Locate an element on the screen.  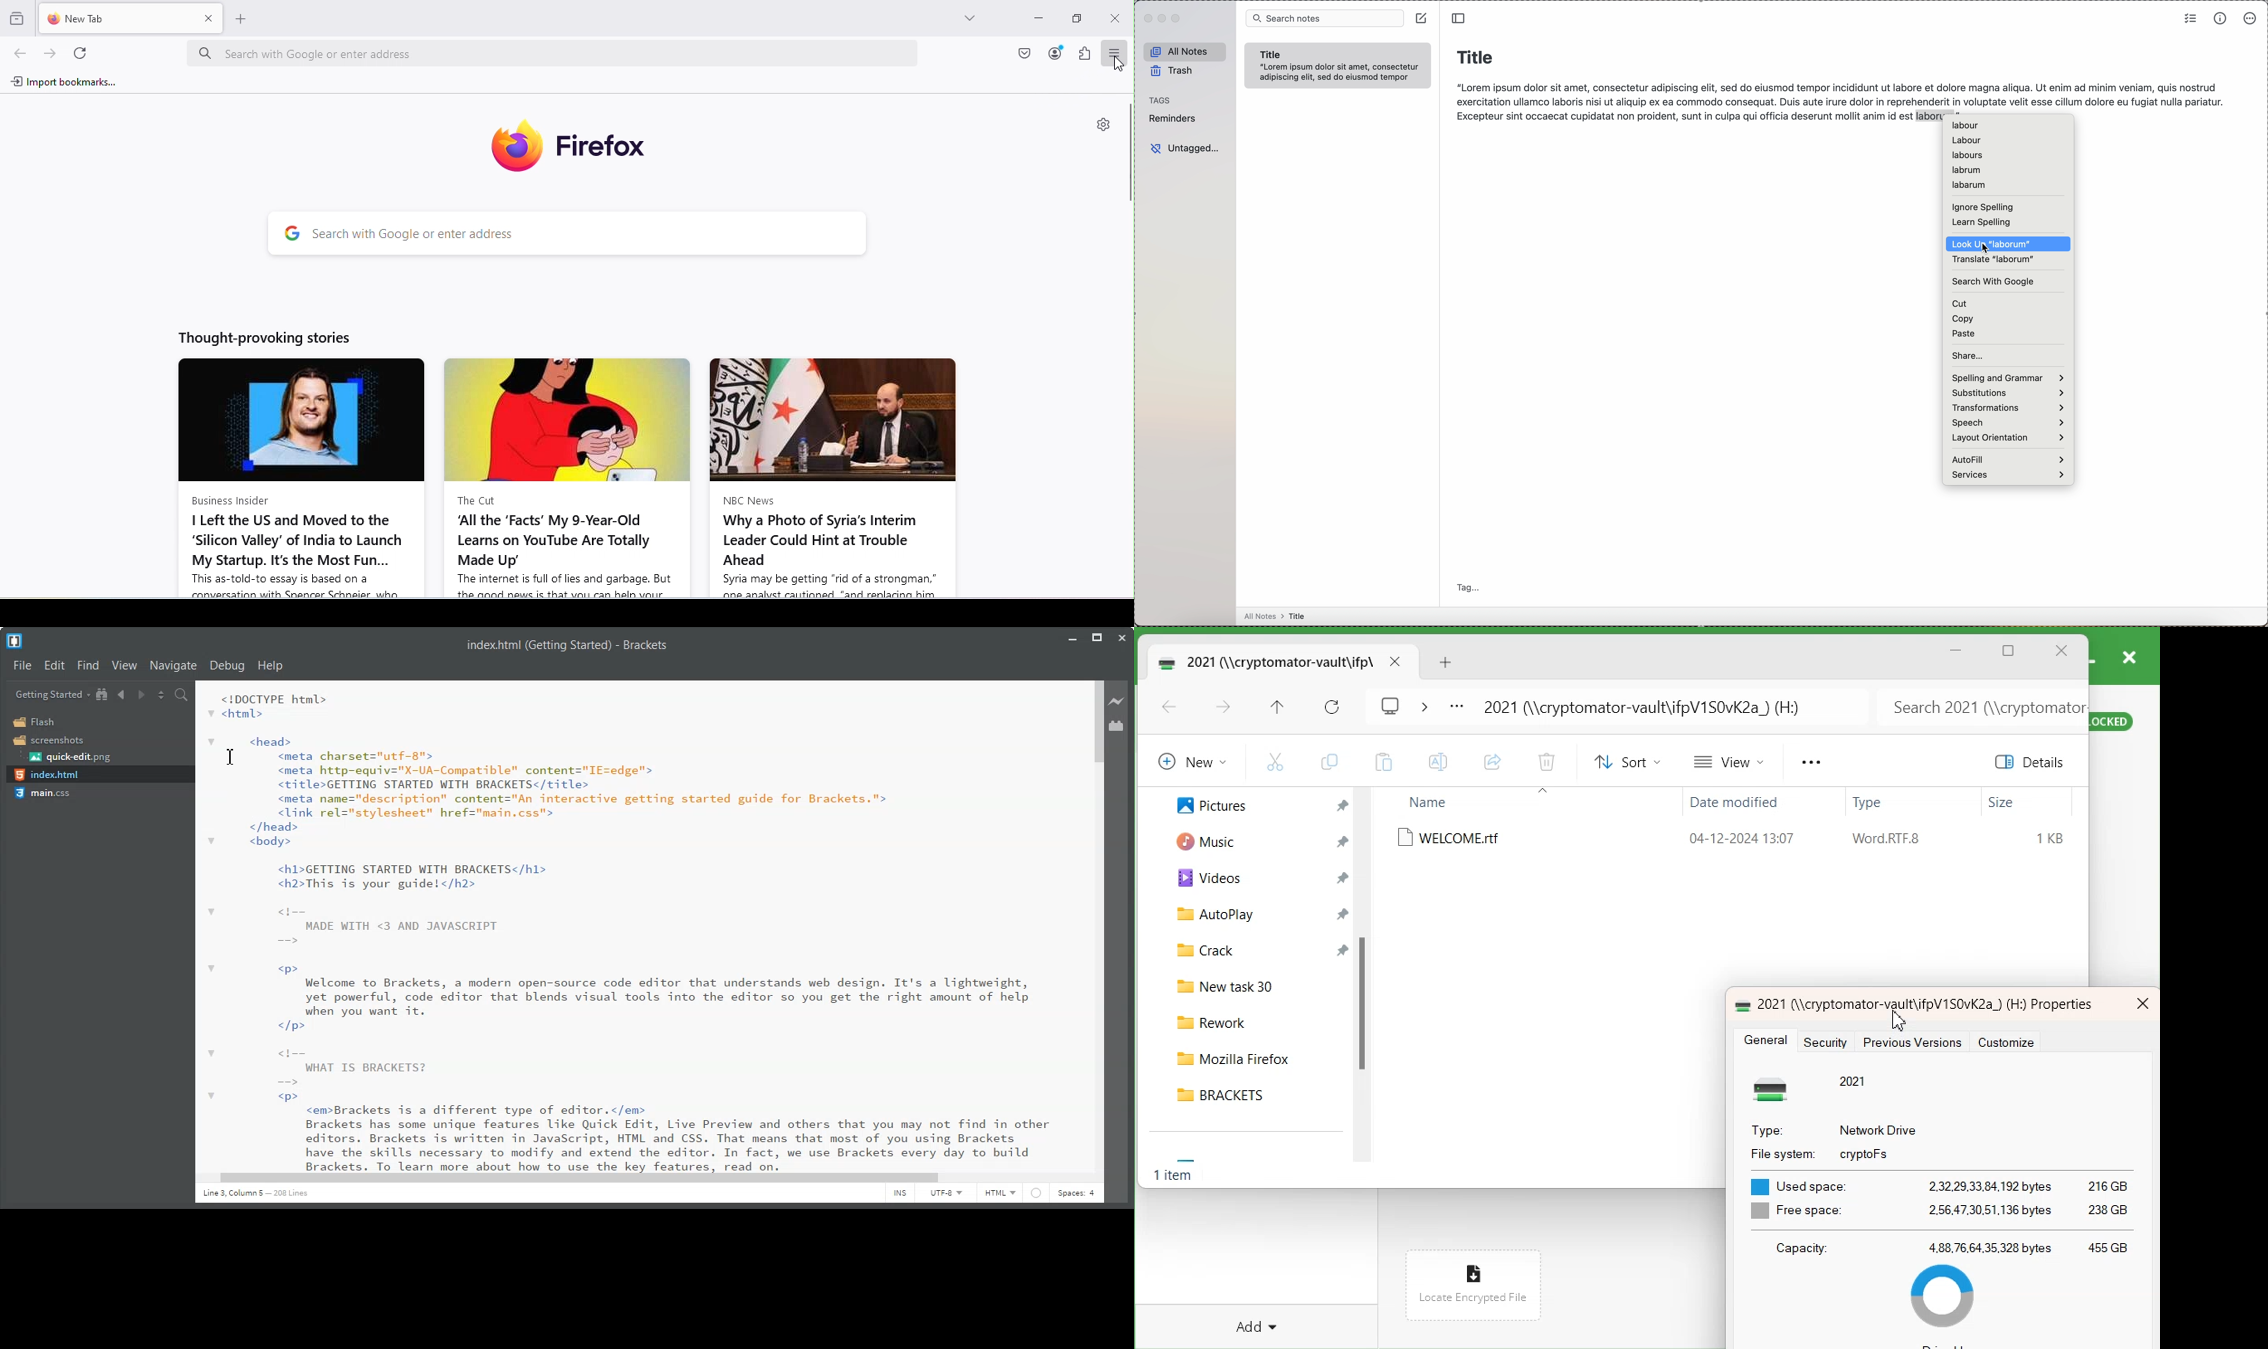
trash is located at coordinates (1176, 70).